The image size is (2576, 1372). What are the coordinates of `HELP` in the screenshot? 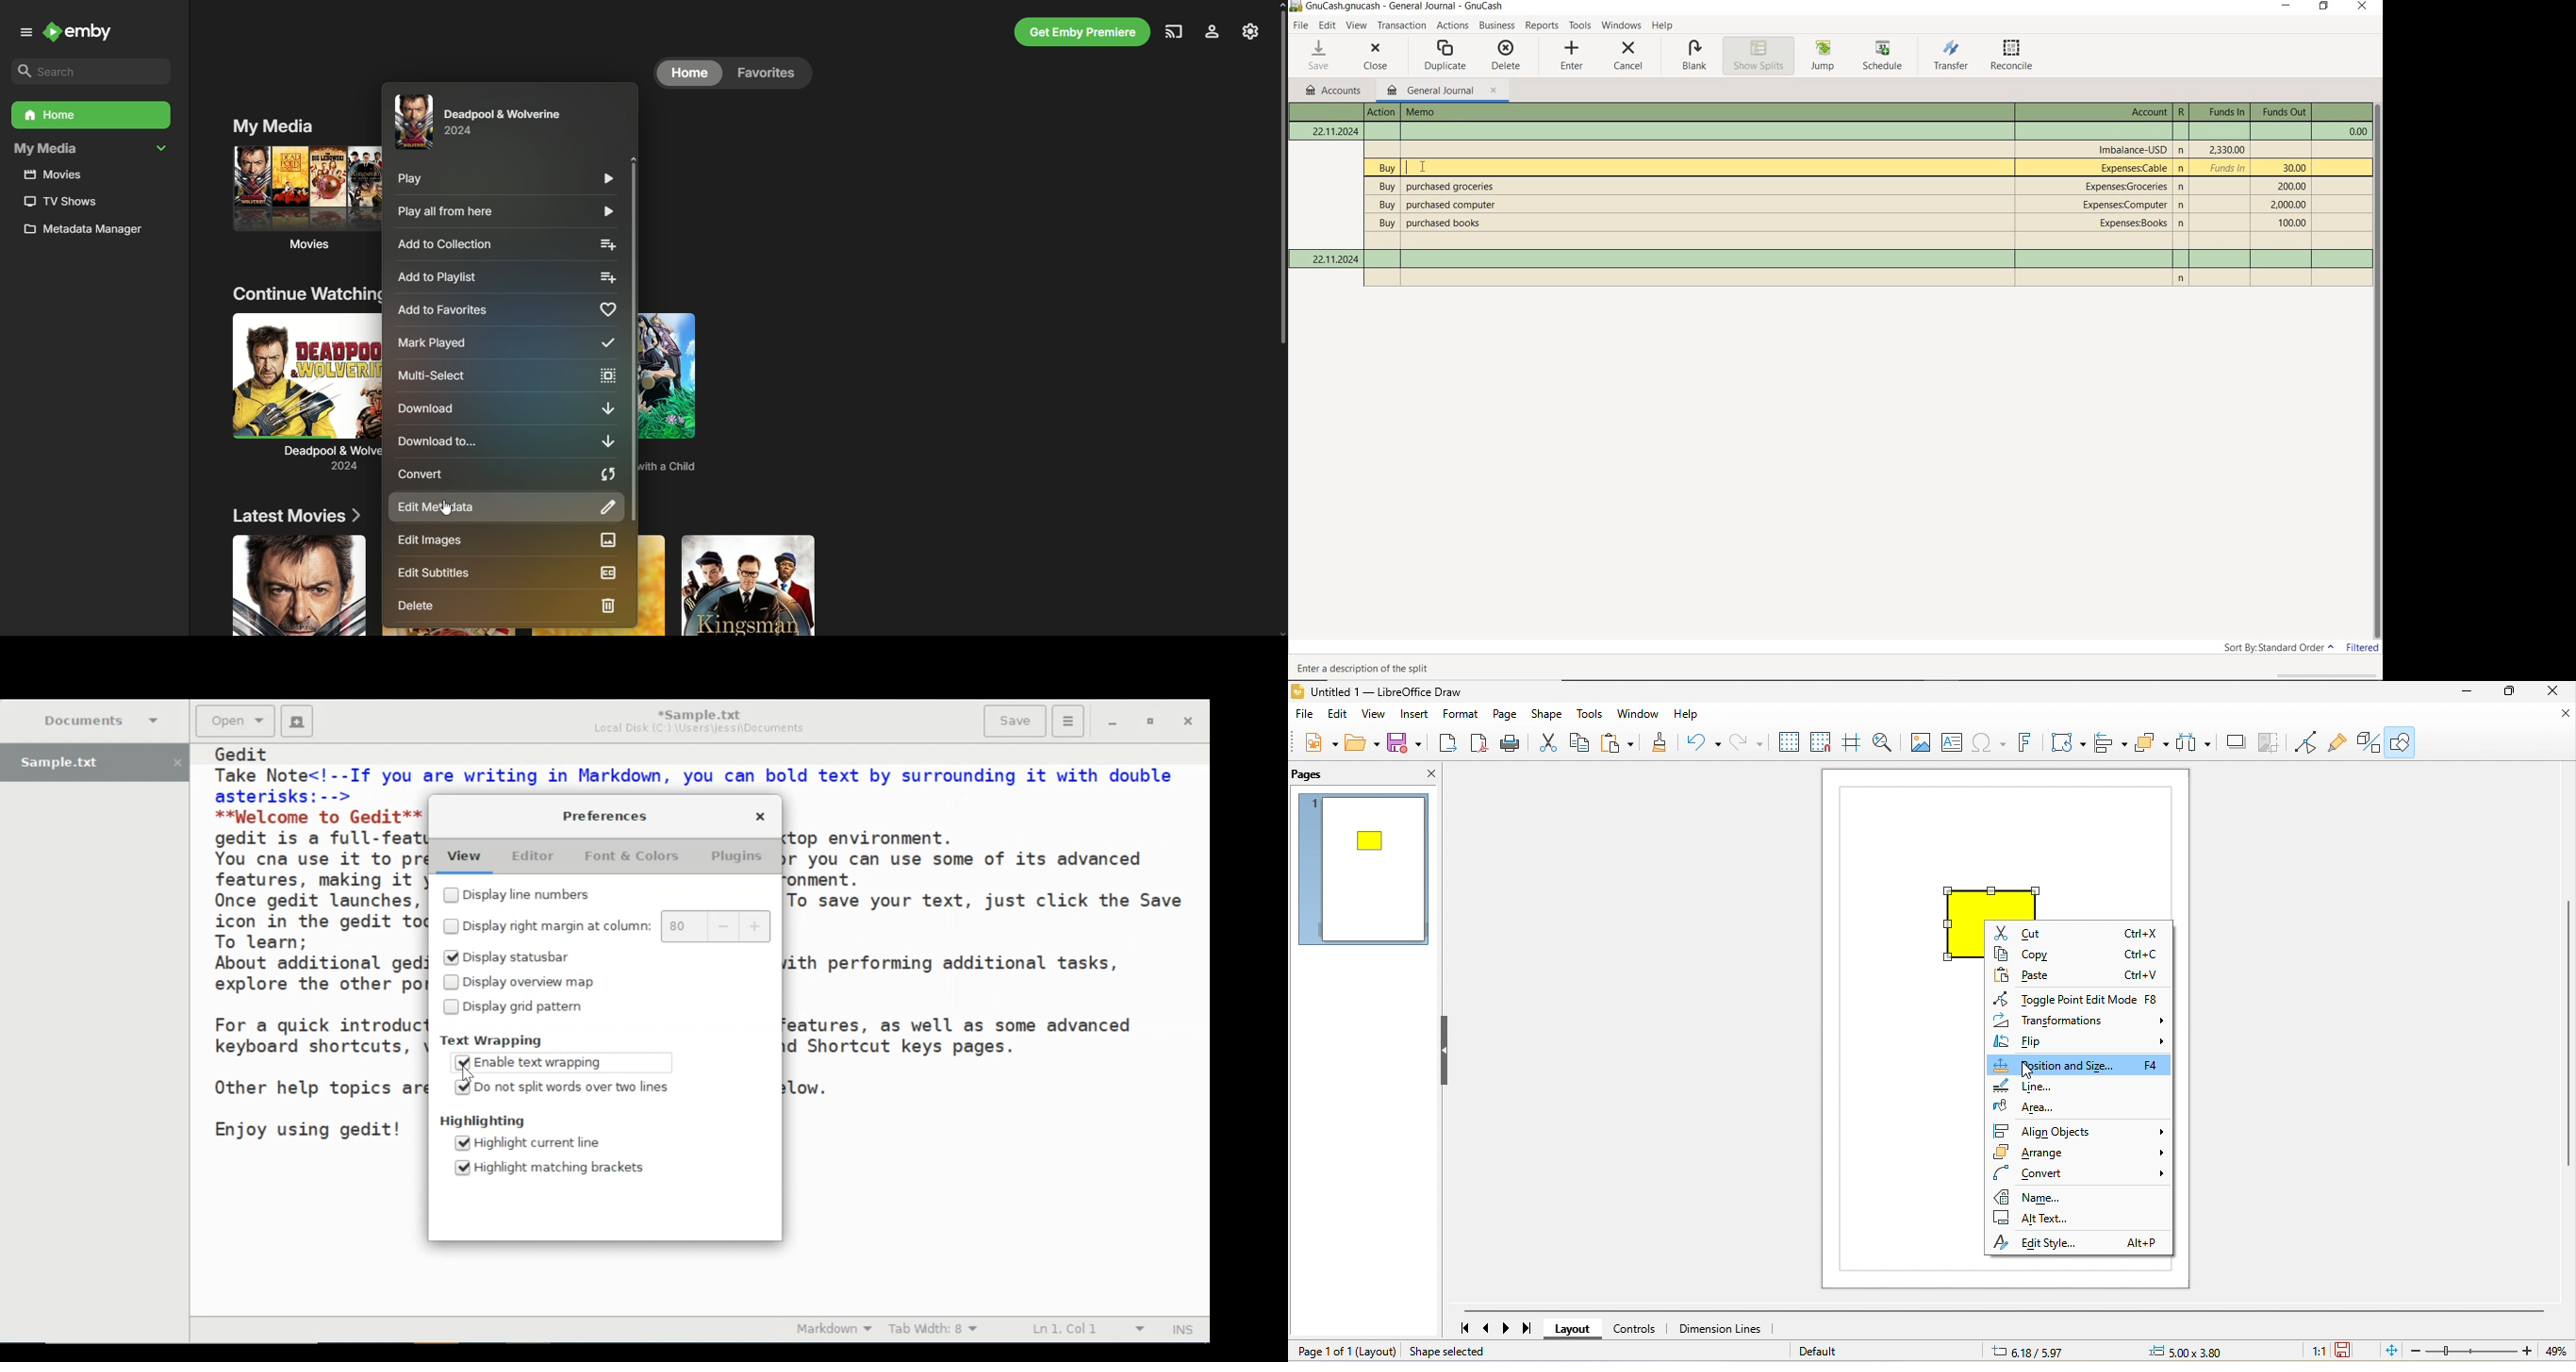 It's located at (1664, 26).